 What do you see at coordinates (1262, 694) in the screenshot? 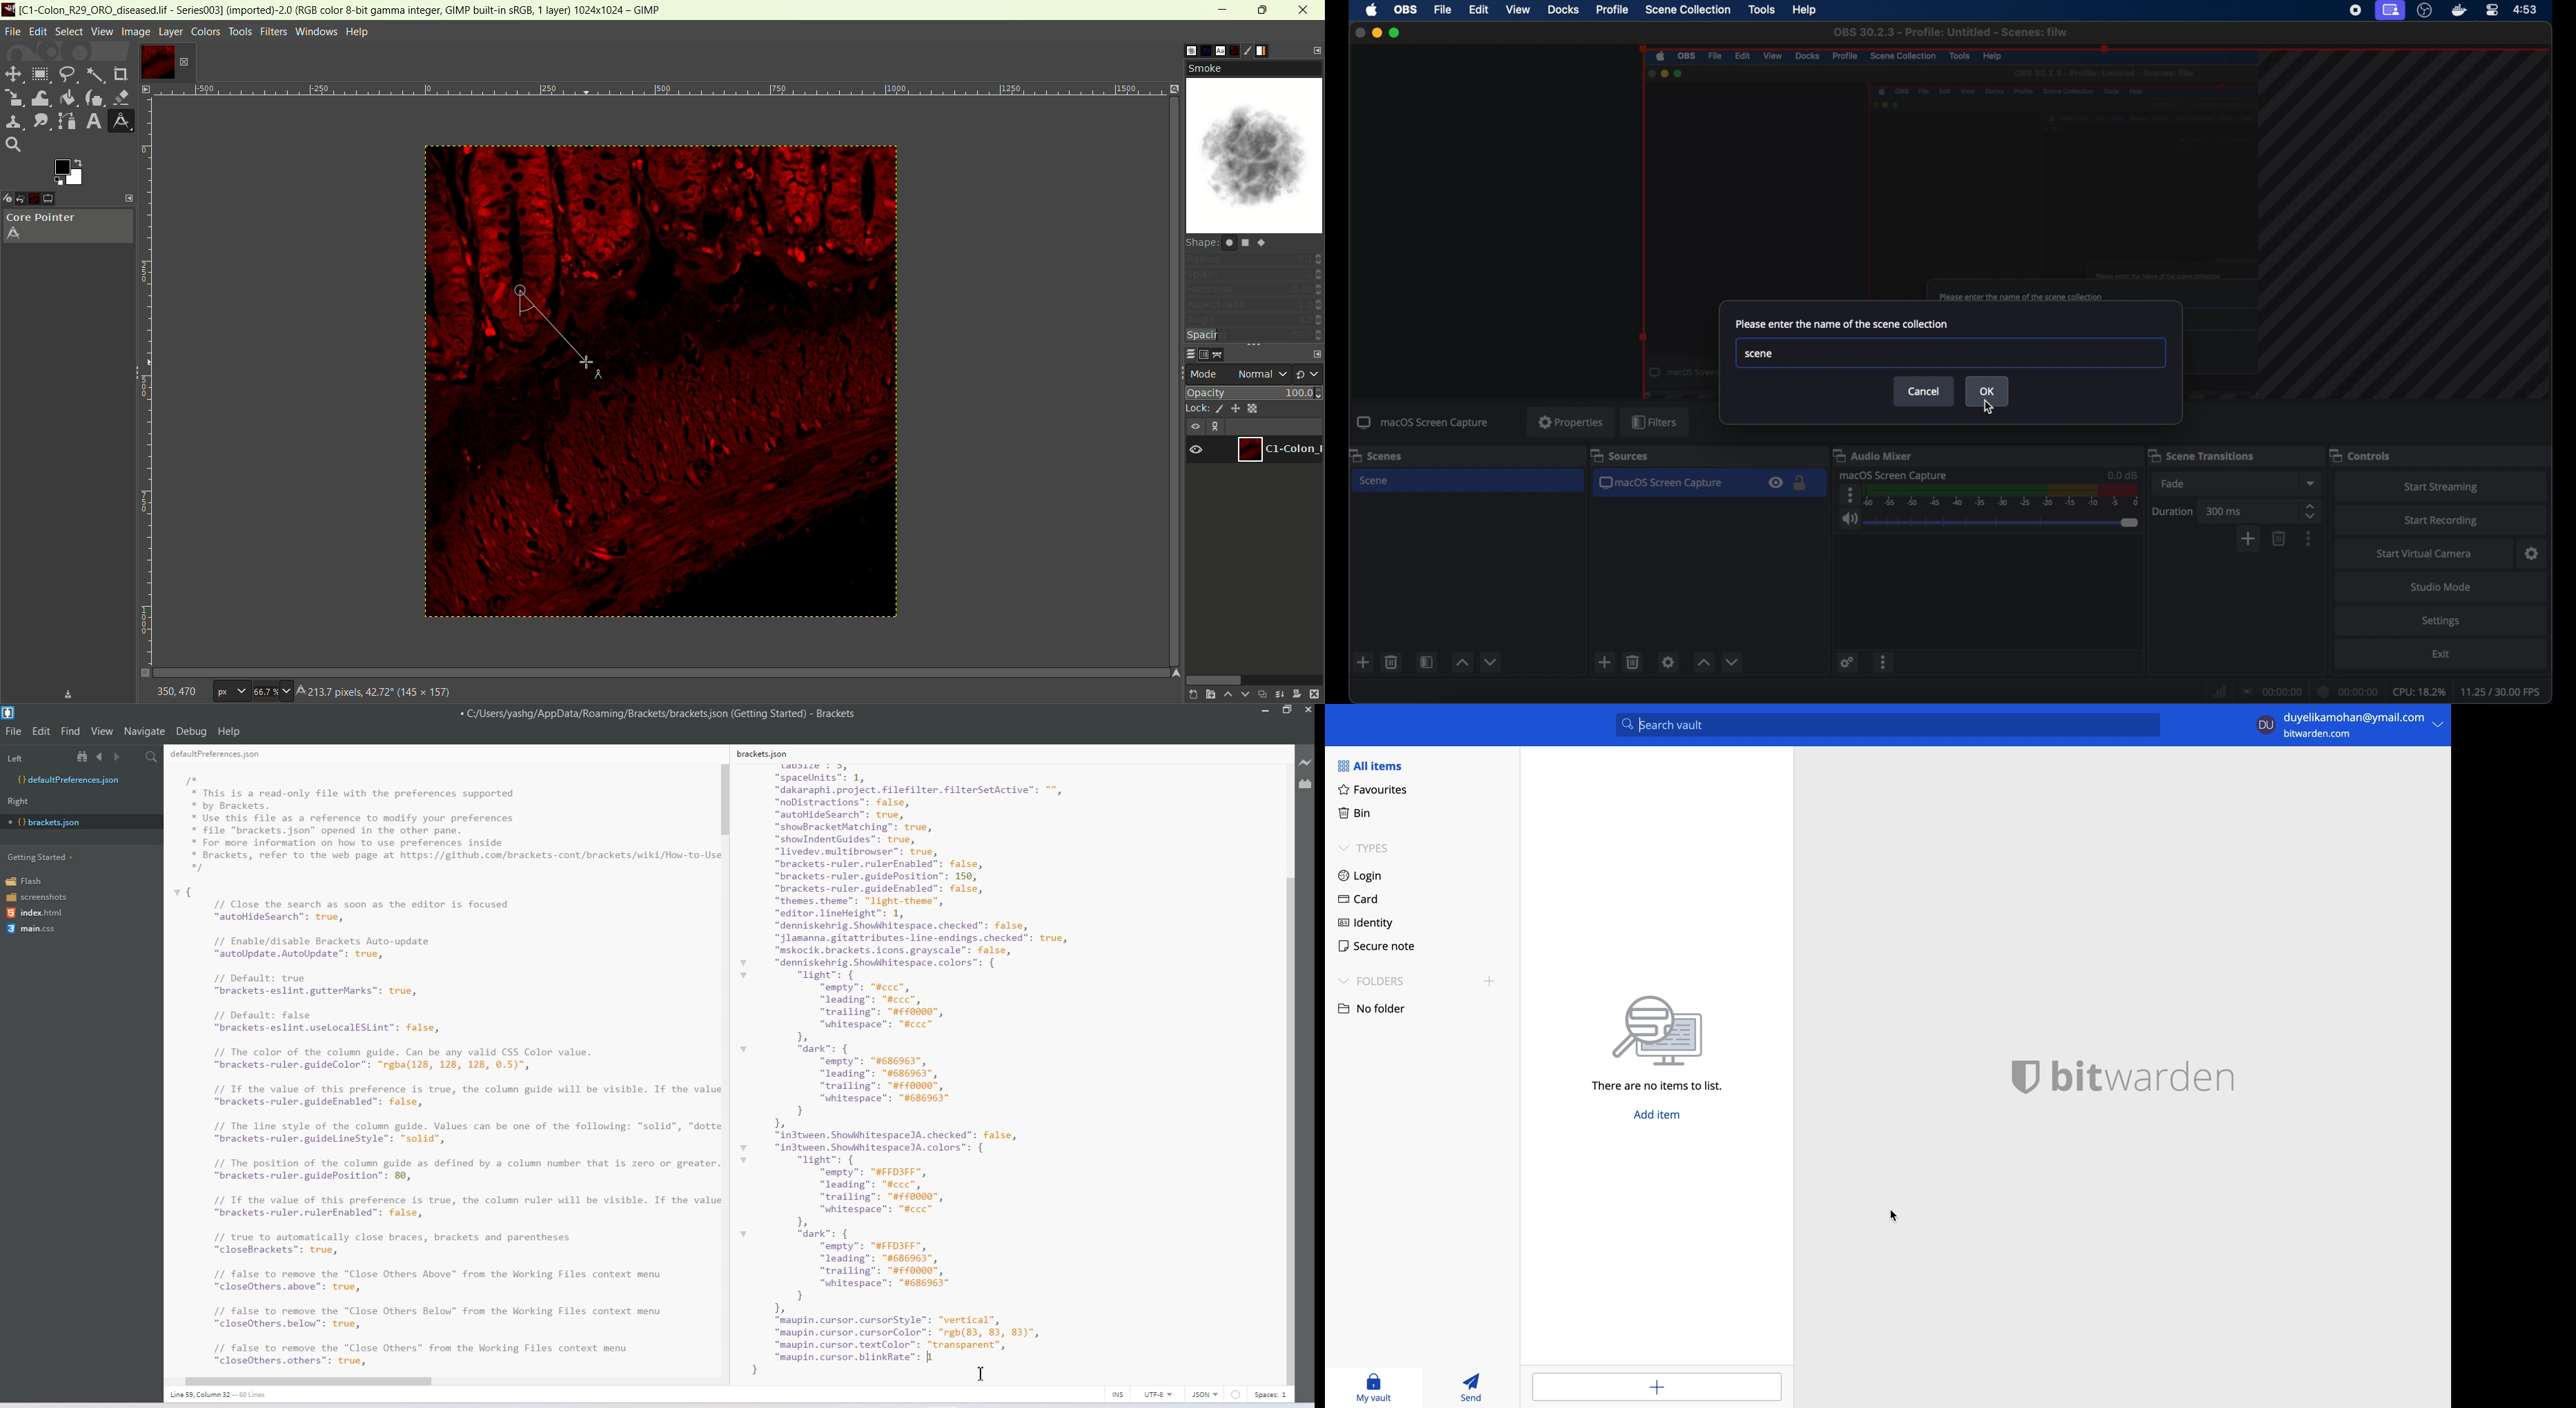
I see `duplicate layer` at bounding box center [1262, 694].